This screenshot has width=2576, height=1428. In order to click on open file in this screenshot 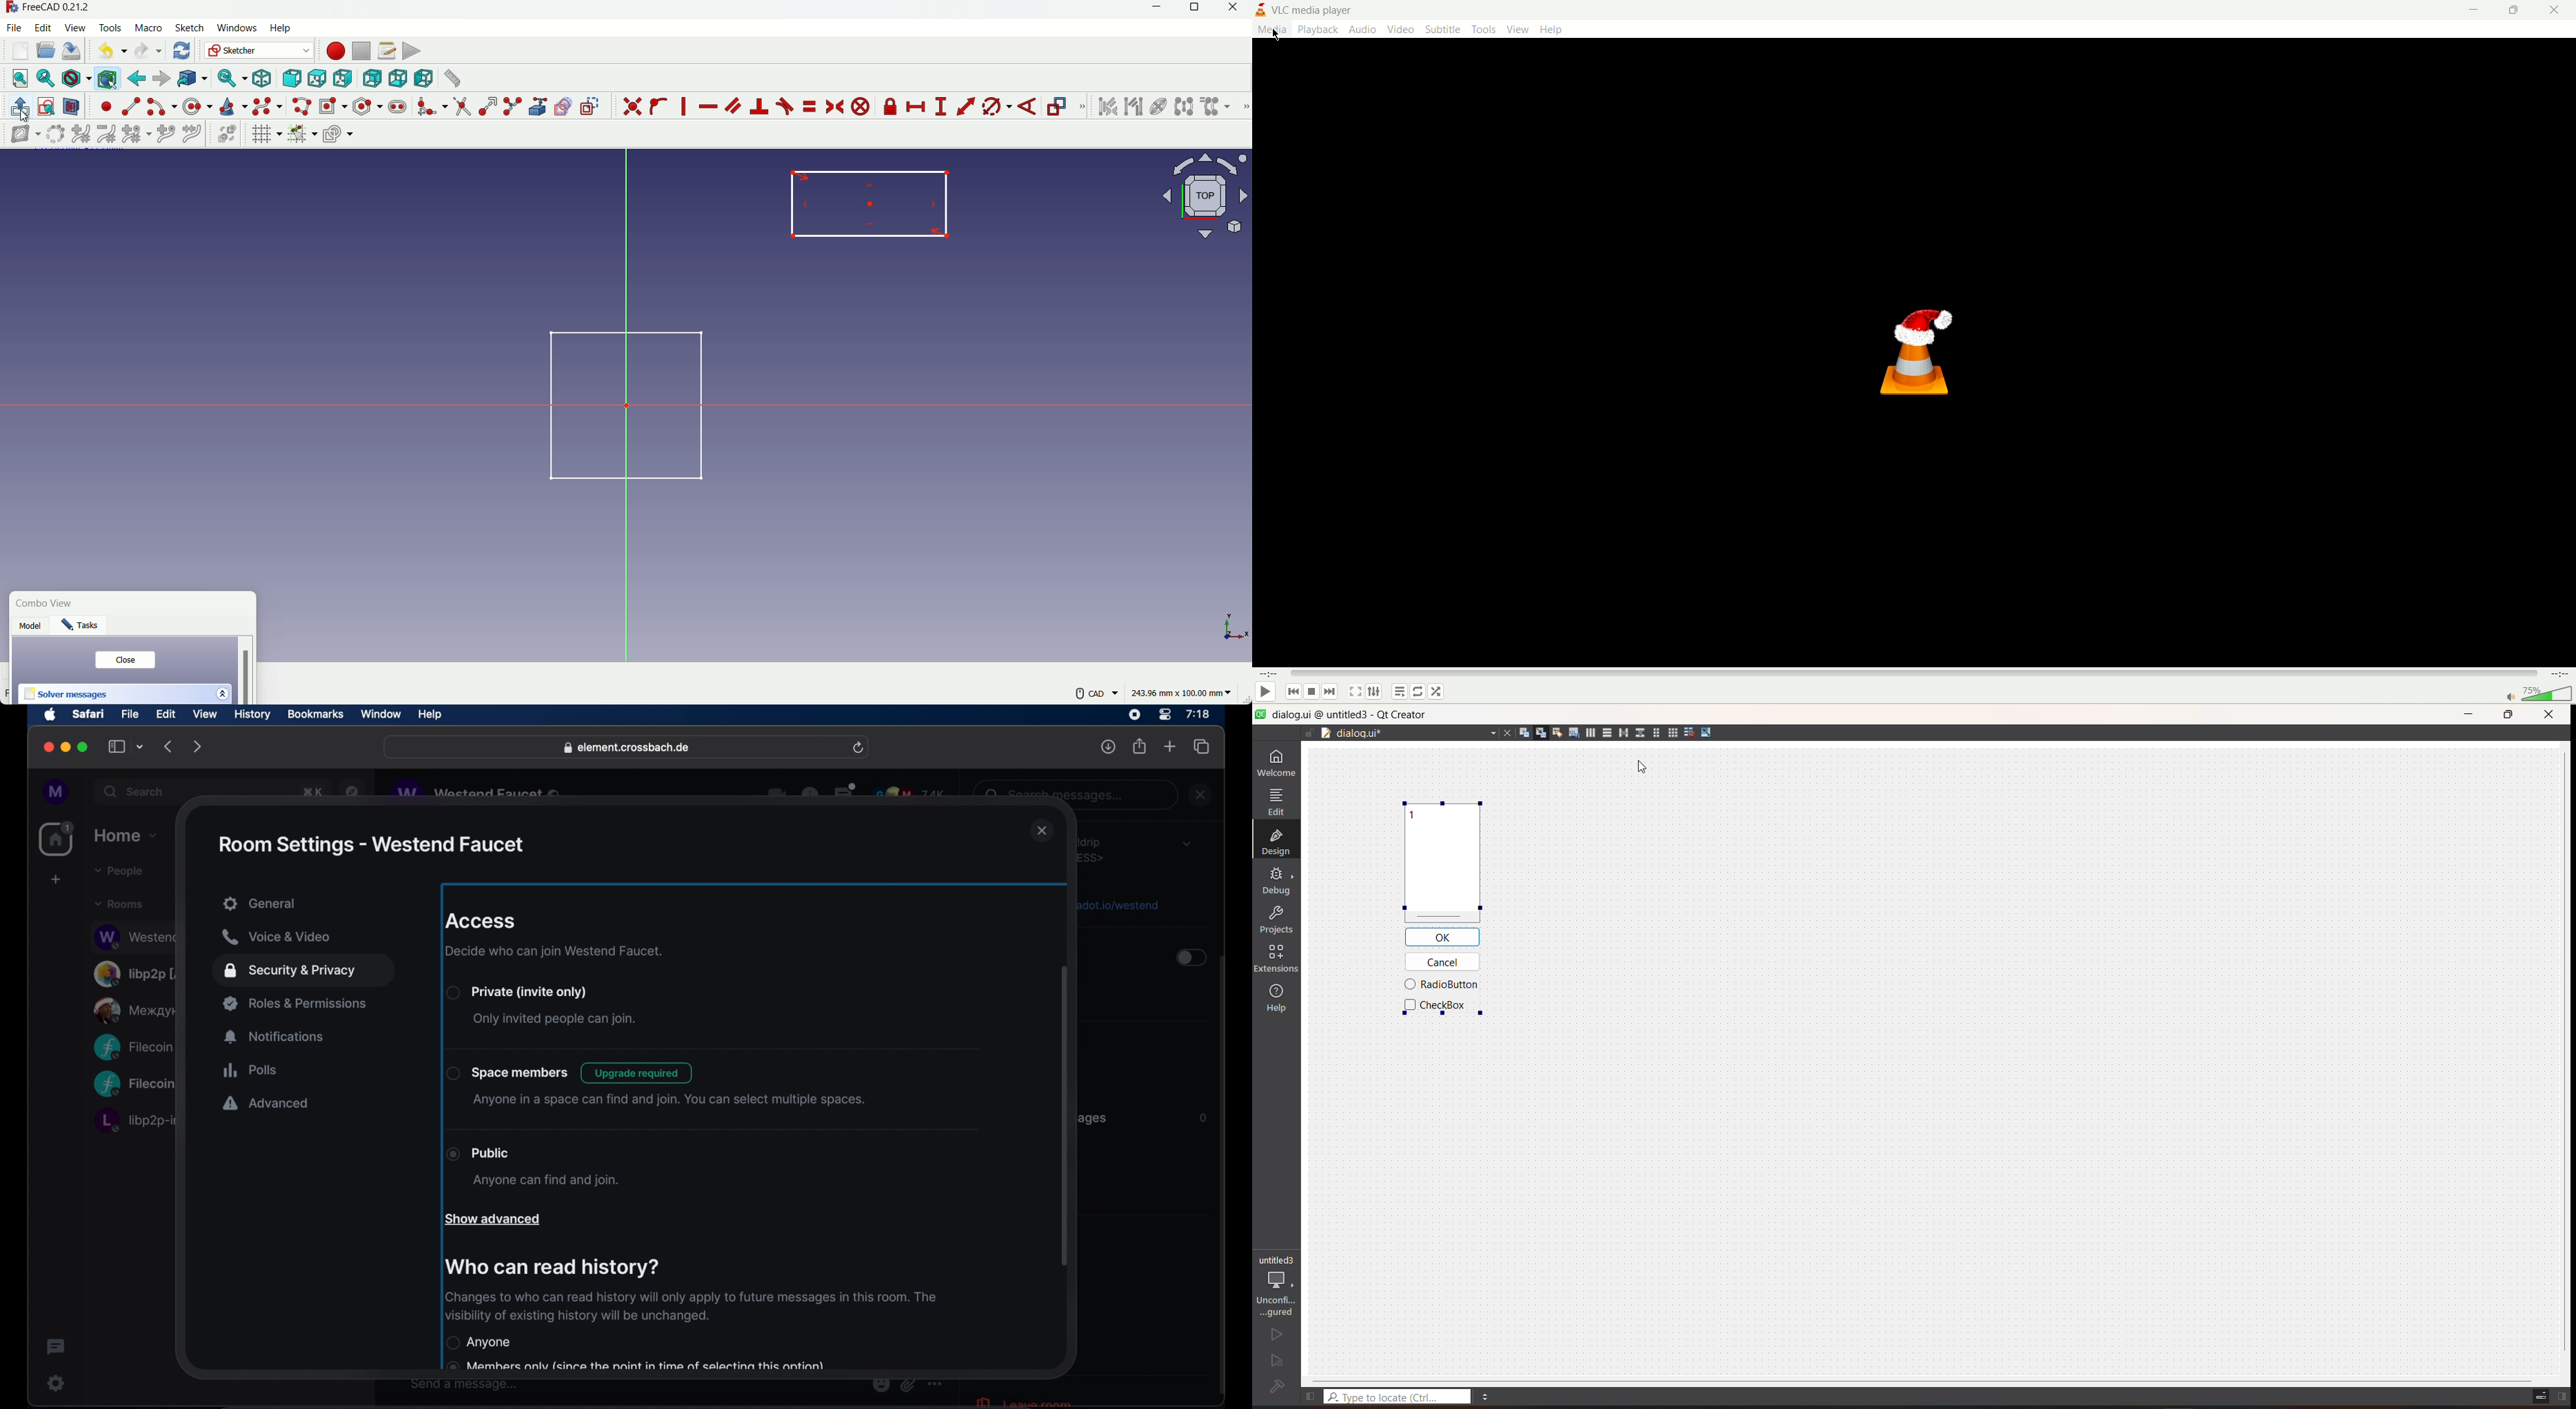, I will do `click(44, 52)`.